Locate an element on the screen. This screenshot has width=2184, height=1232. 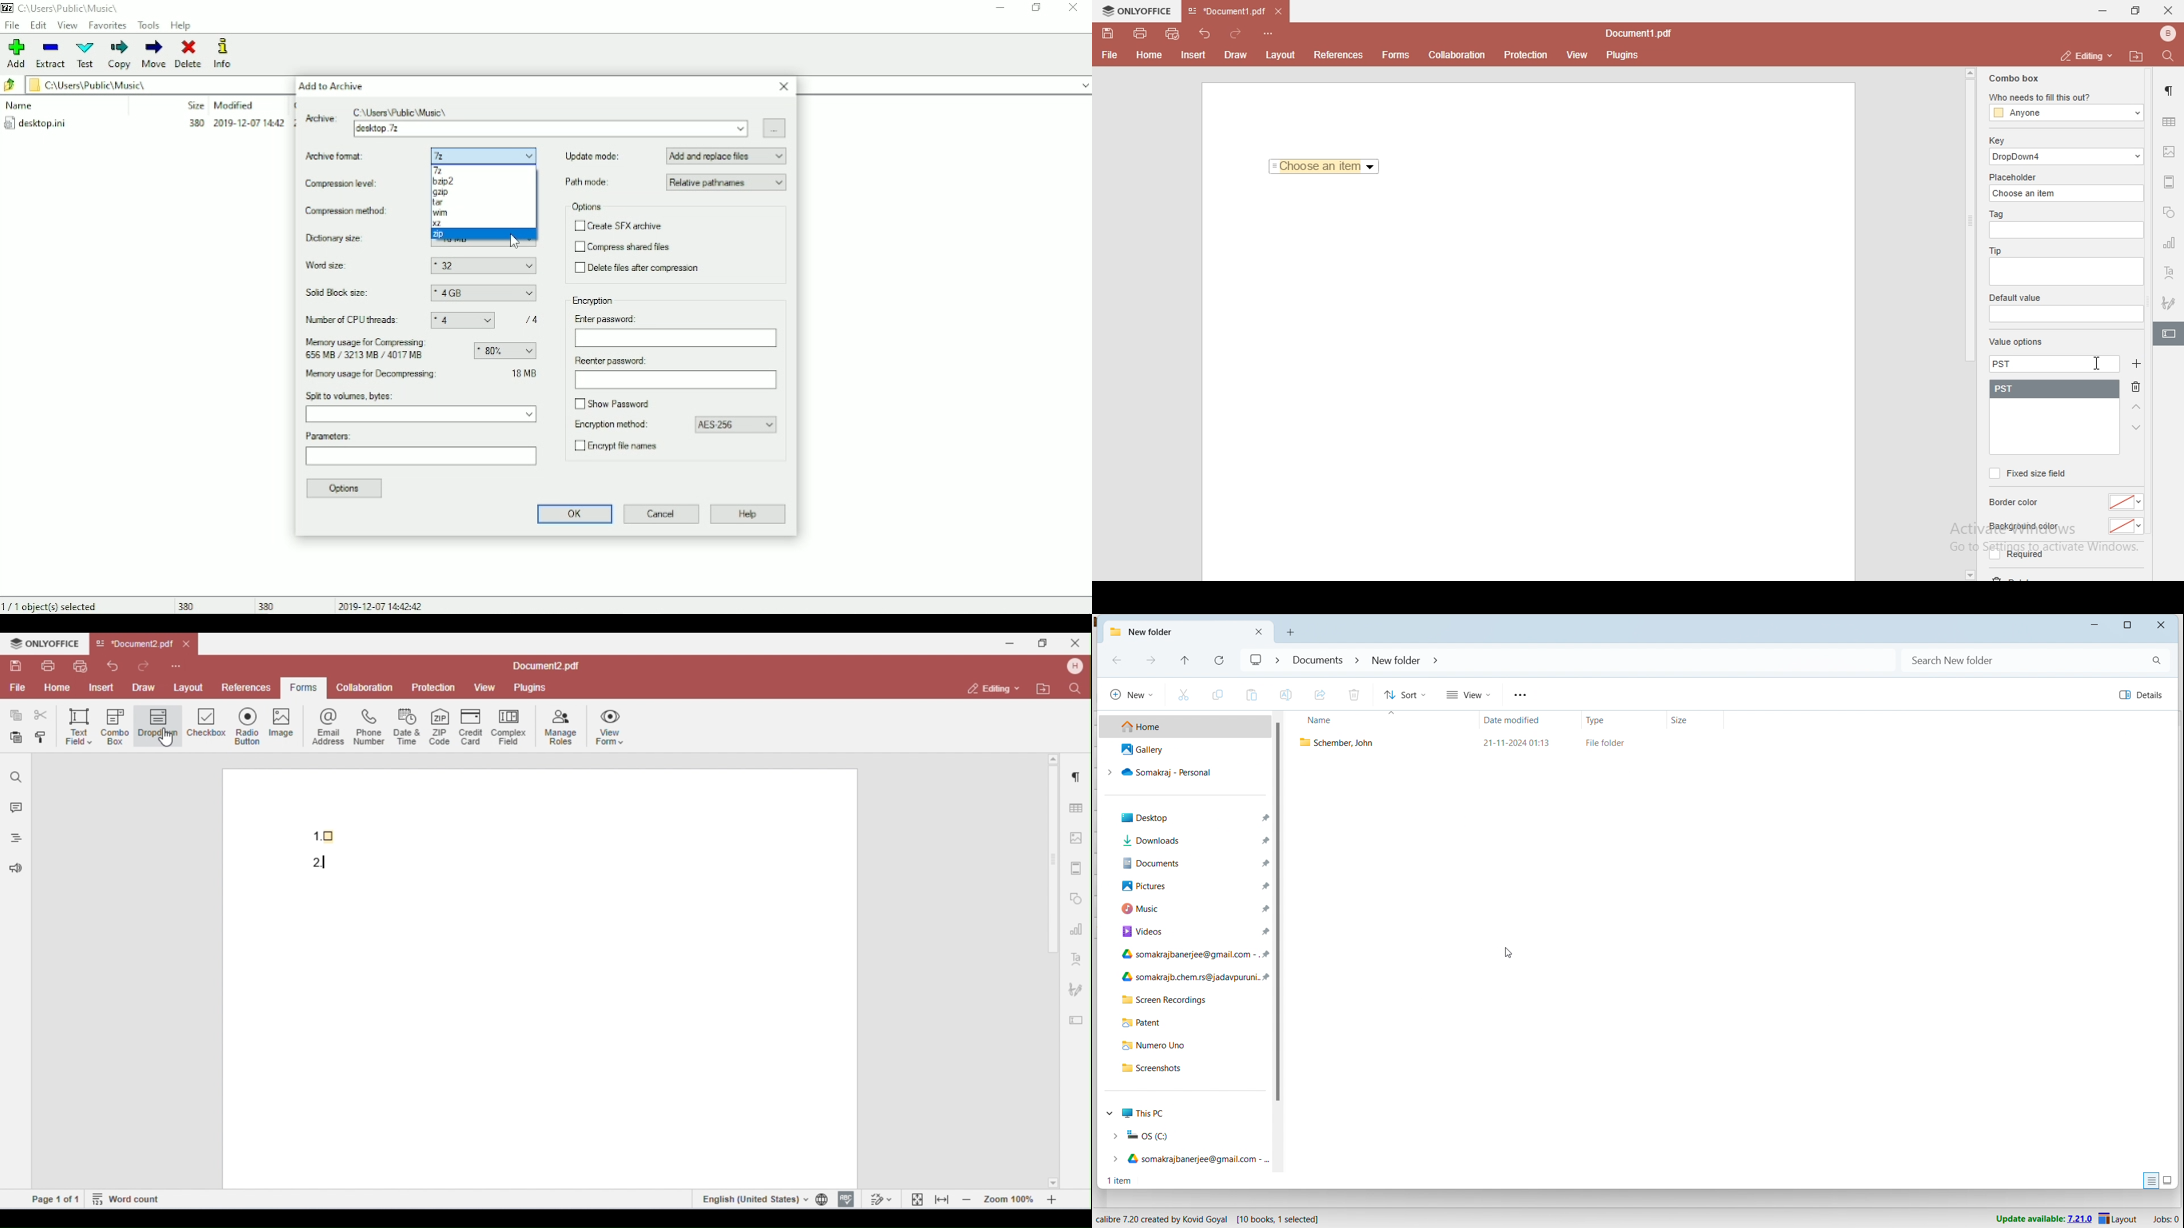
highlighted is located at coordinates (2168, 336).